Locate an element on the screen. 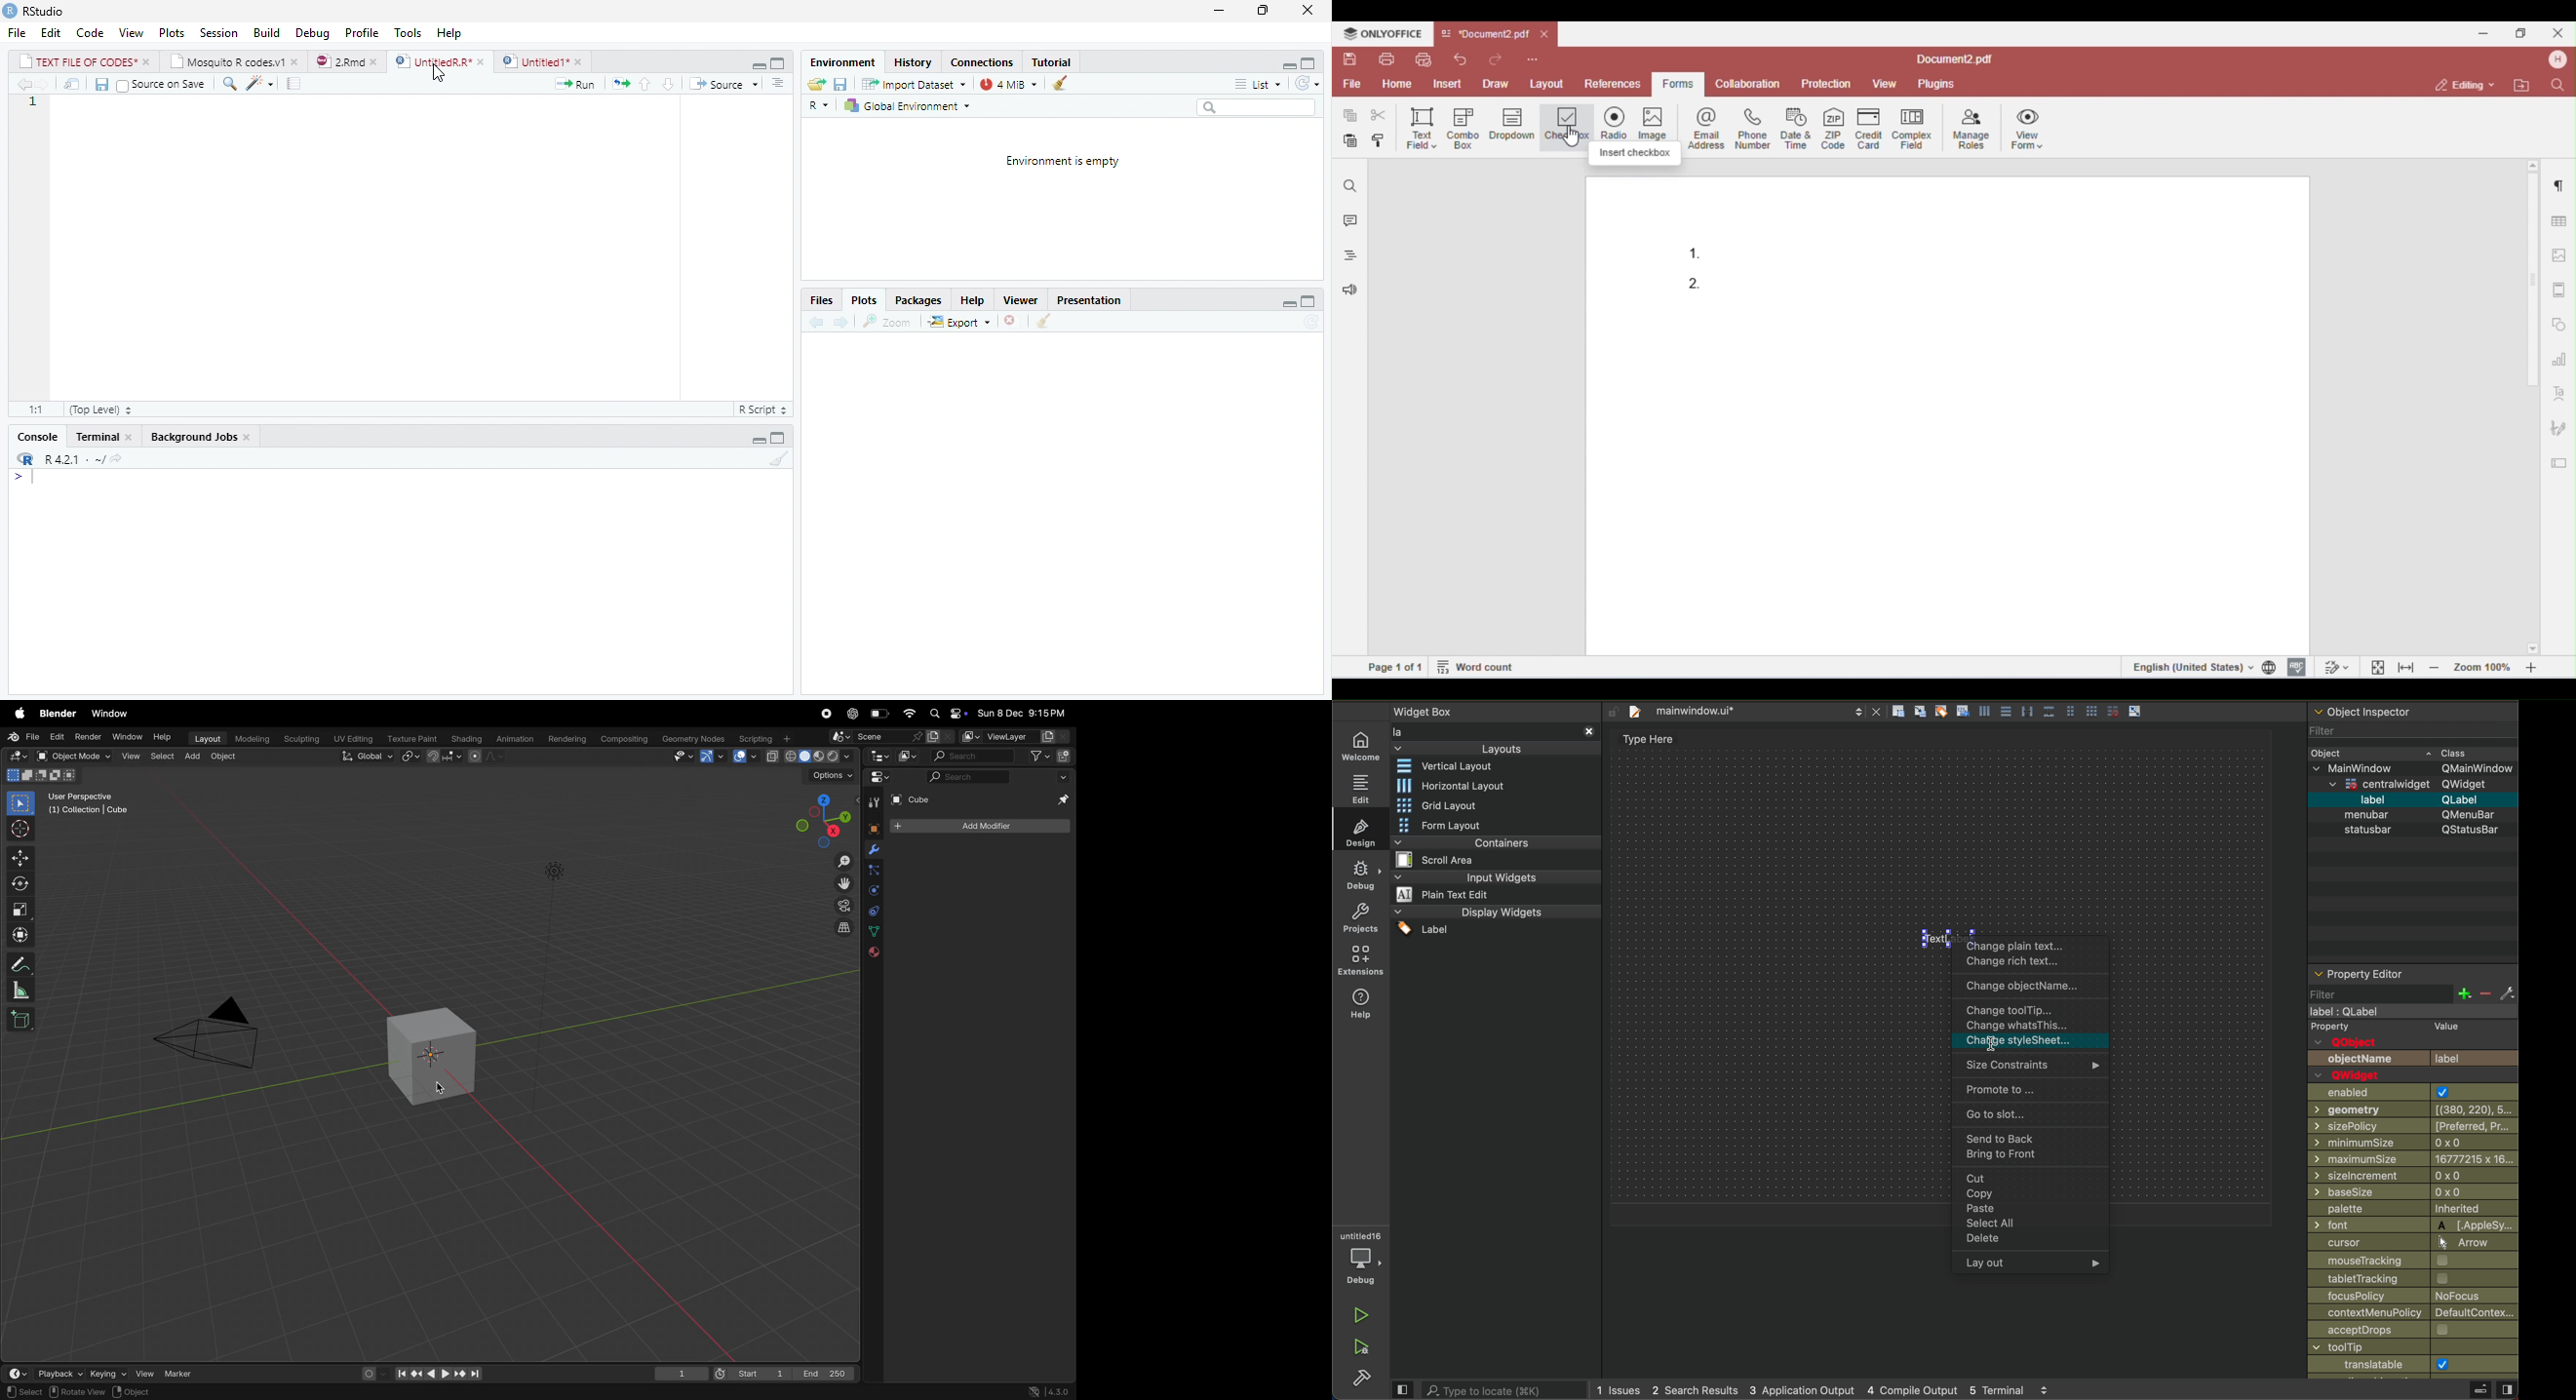 This screenshot has width=2576, height=1400. maximum size is located at coordinates (2412, 1160).